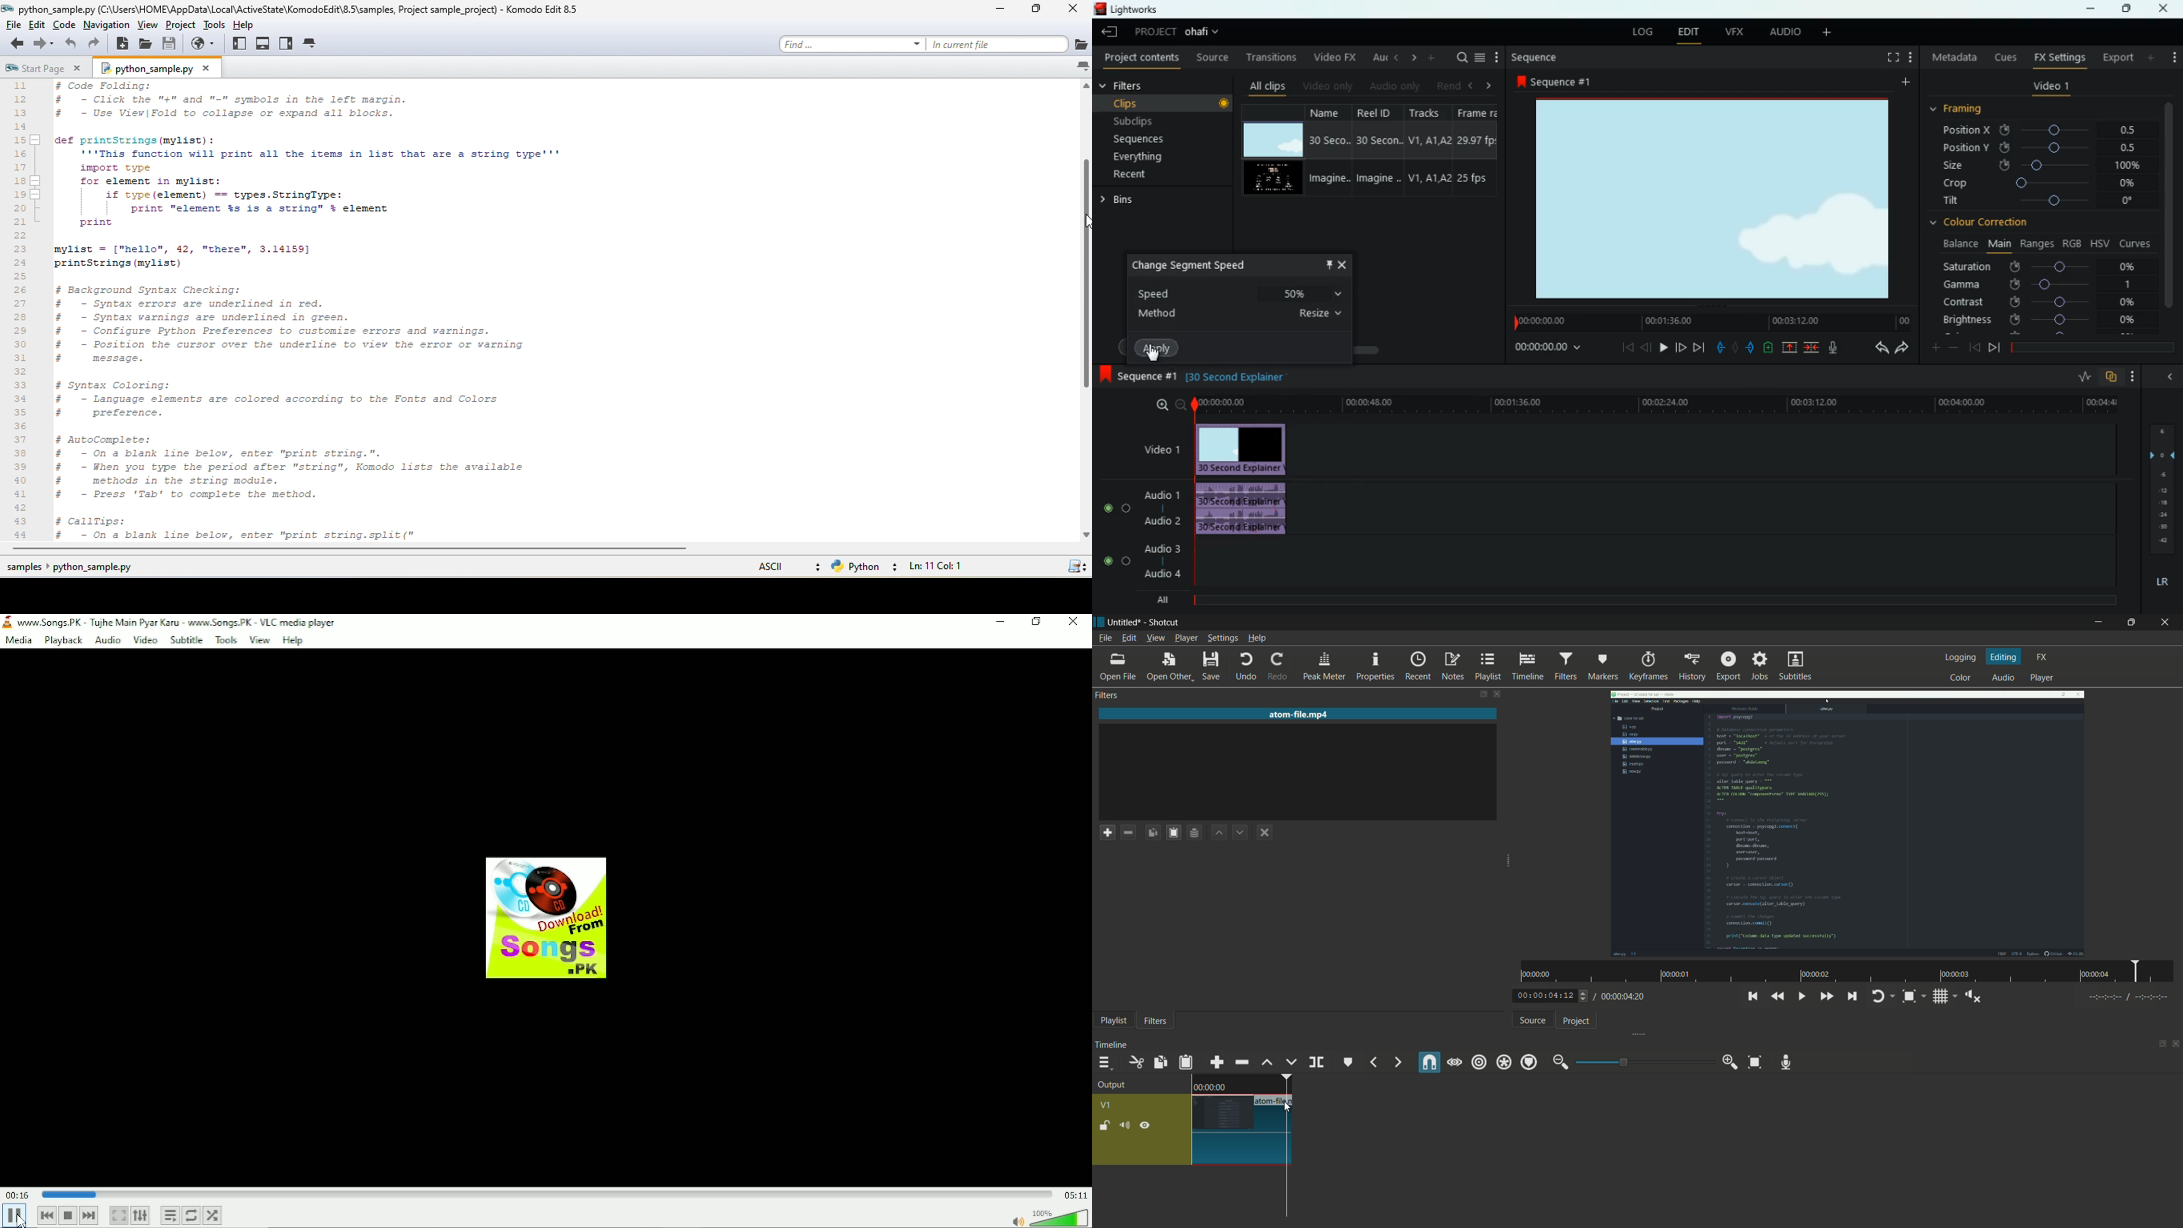  What do you see at coordinates (108, 26) in the screenshot?
I see `navigation` at bounding box center [108, 26].